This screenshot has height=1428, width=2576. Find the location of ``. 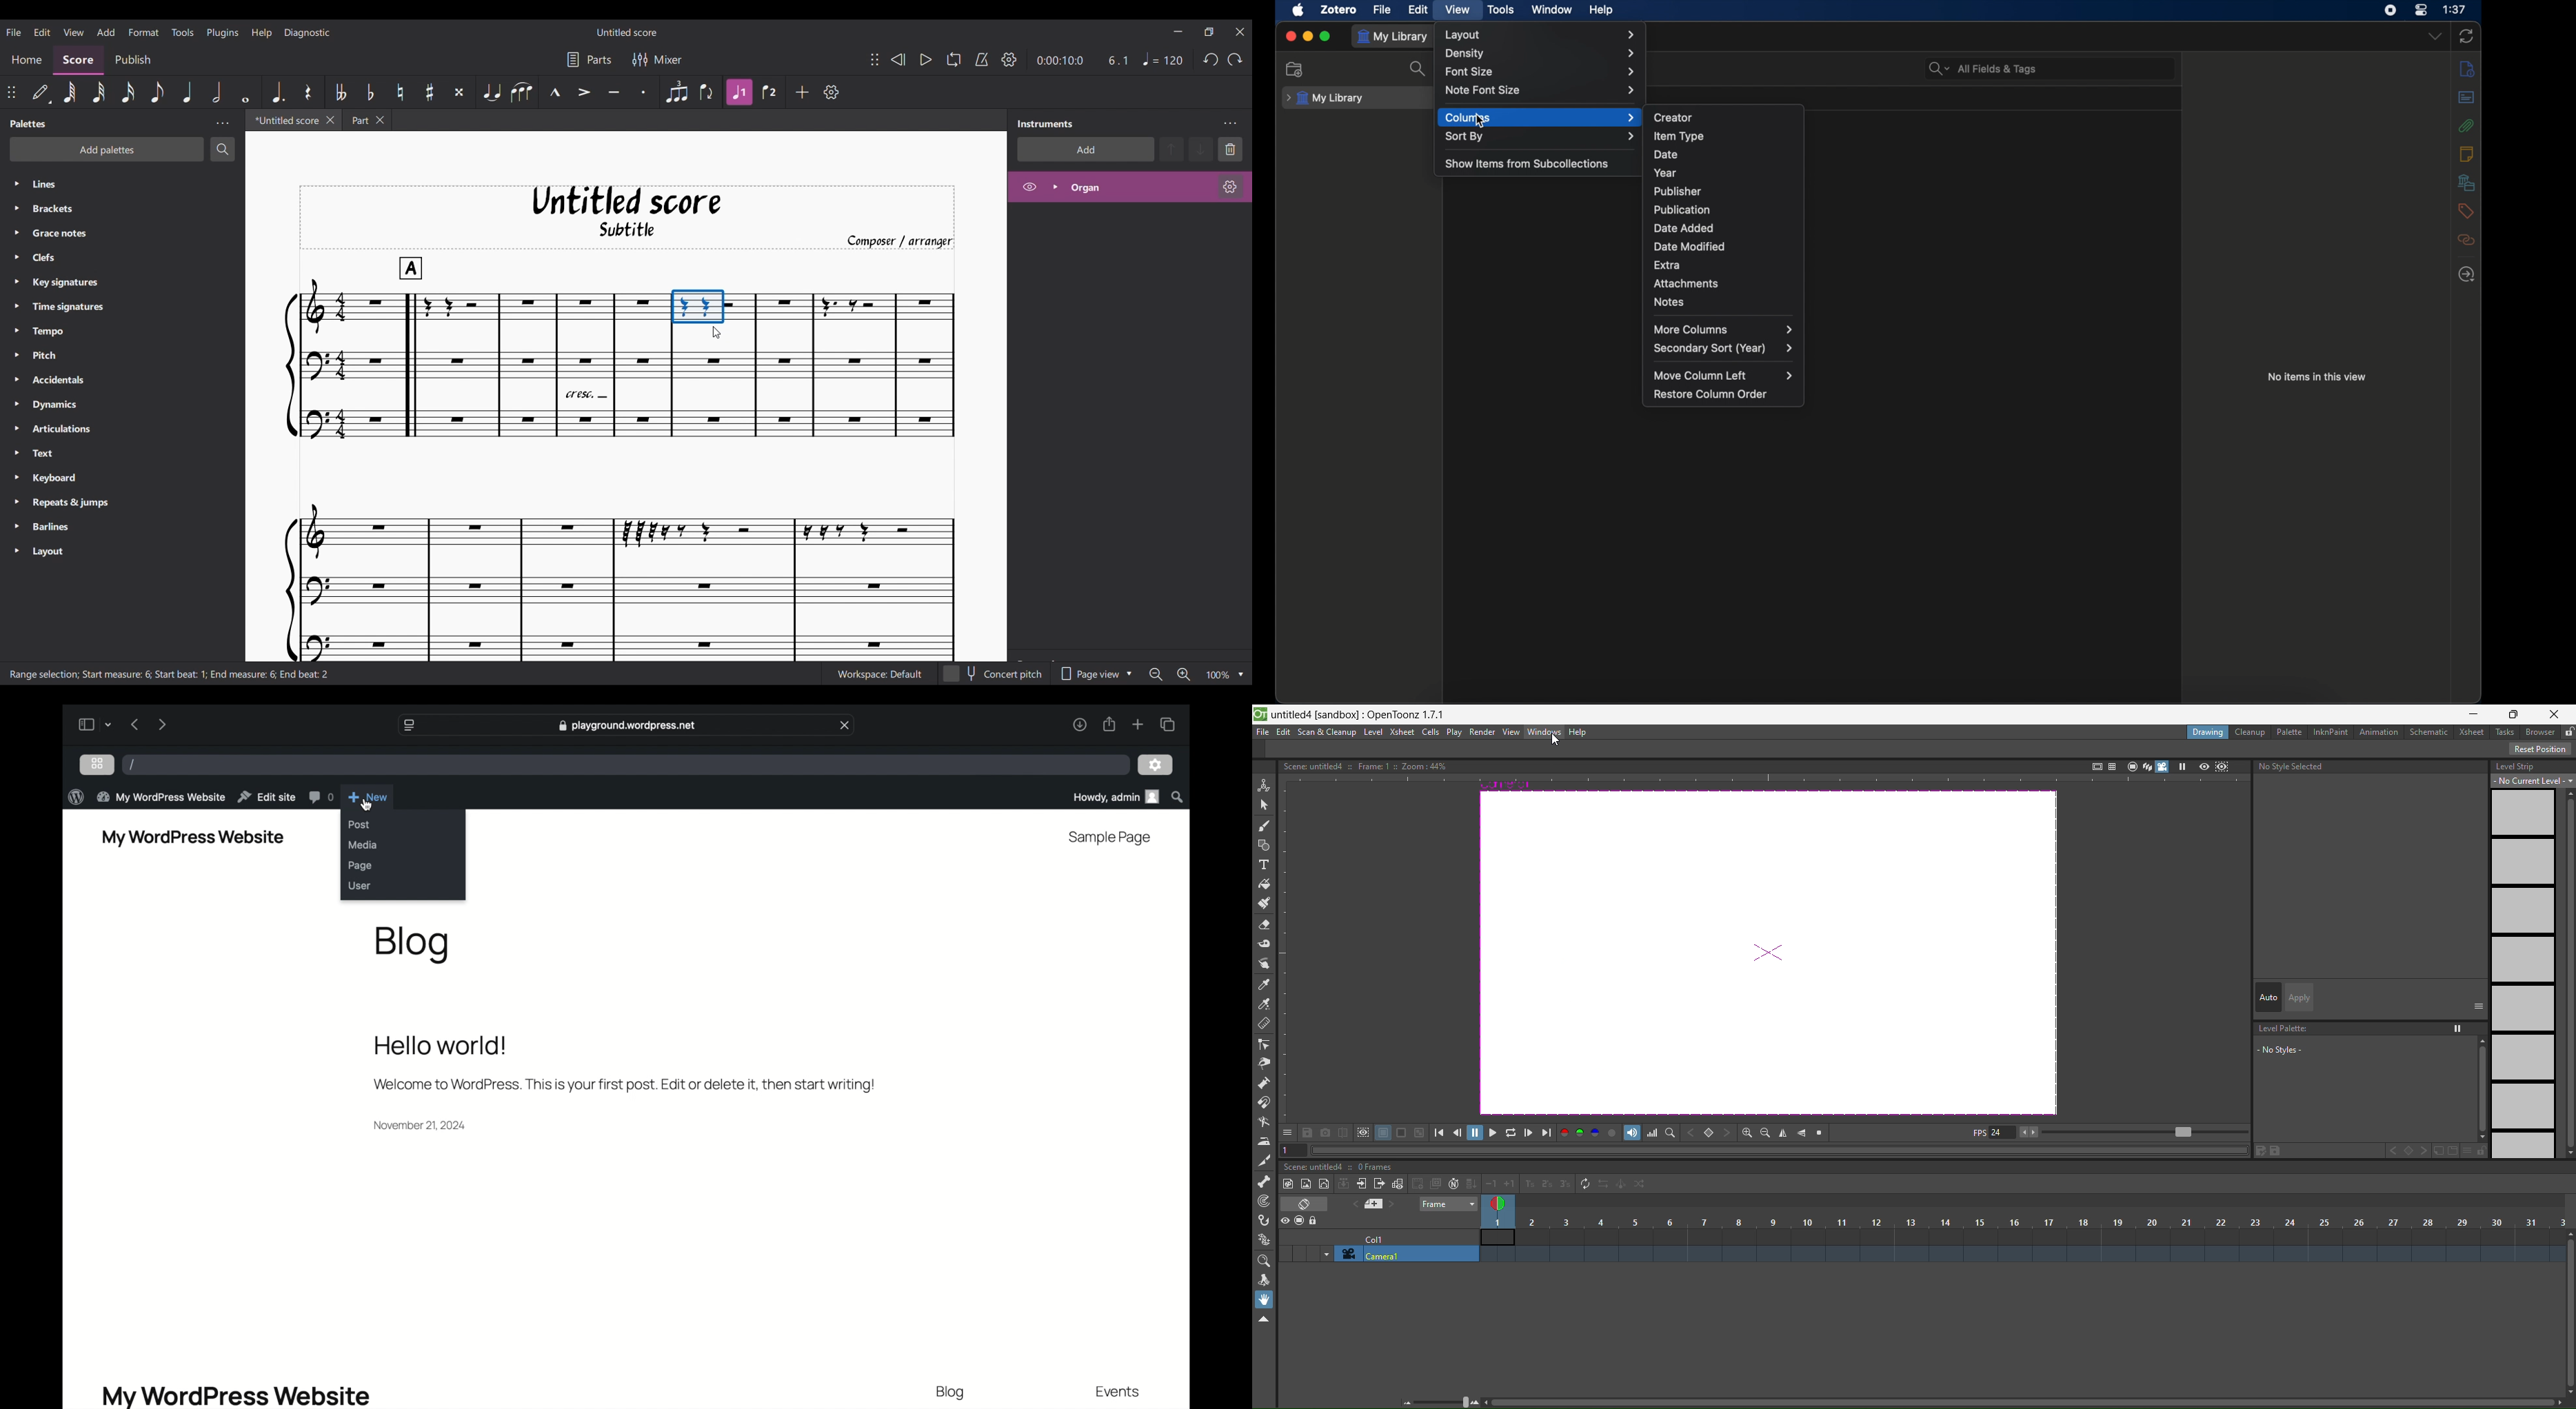

 is located at coordinates (681, 289).